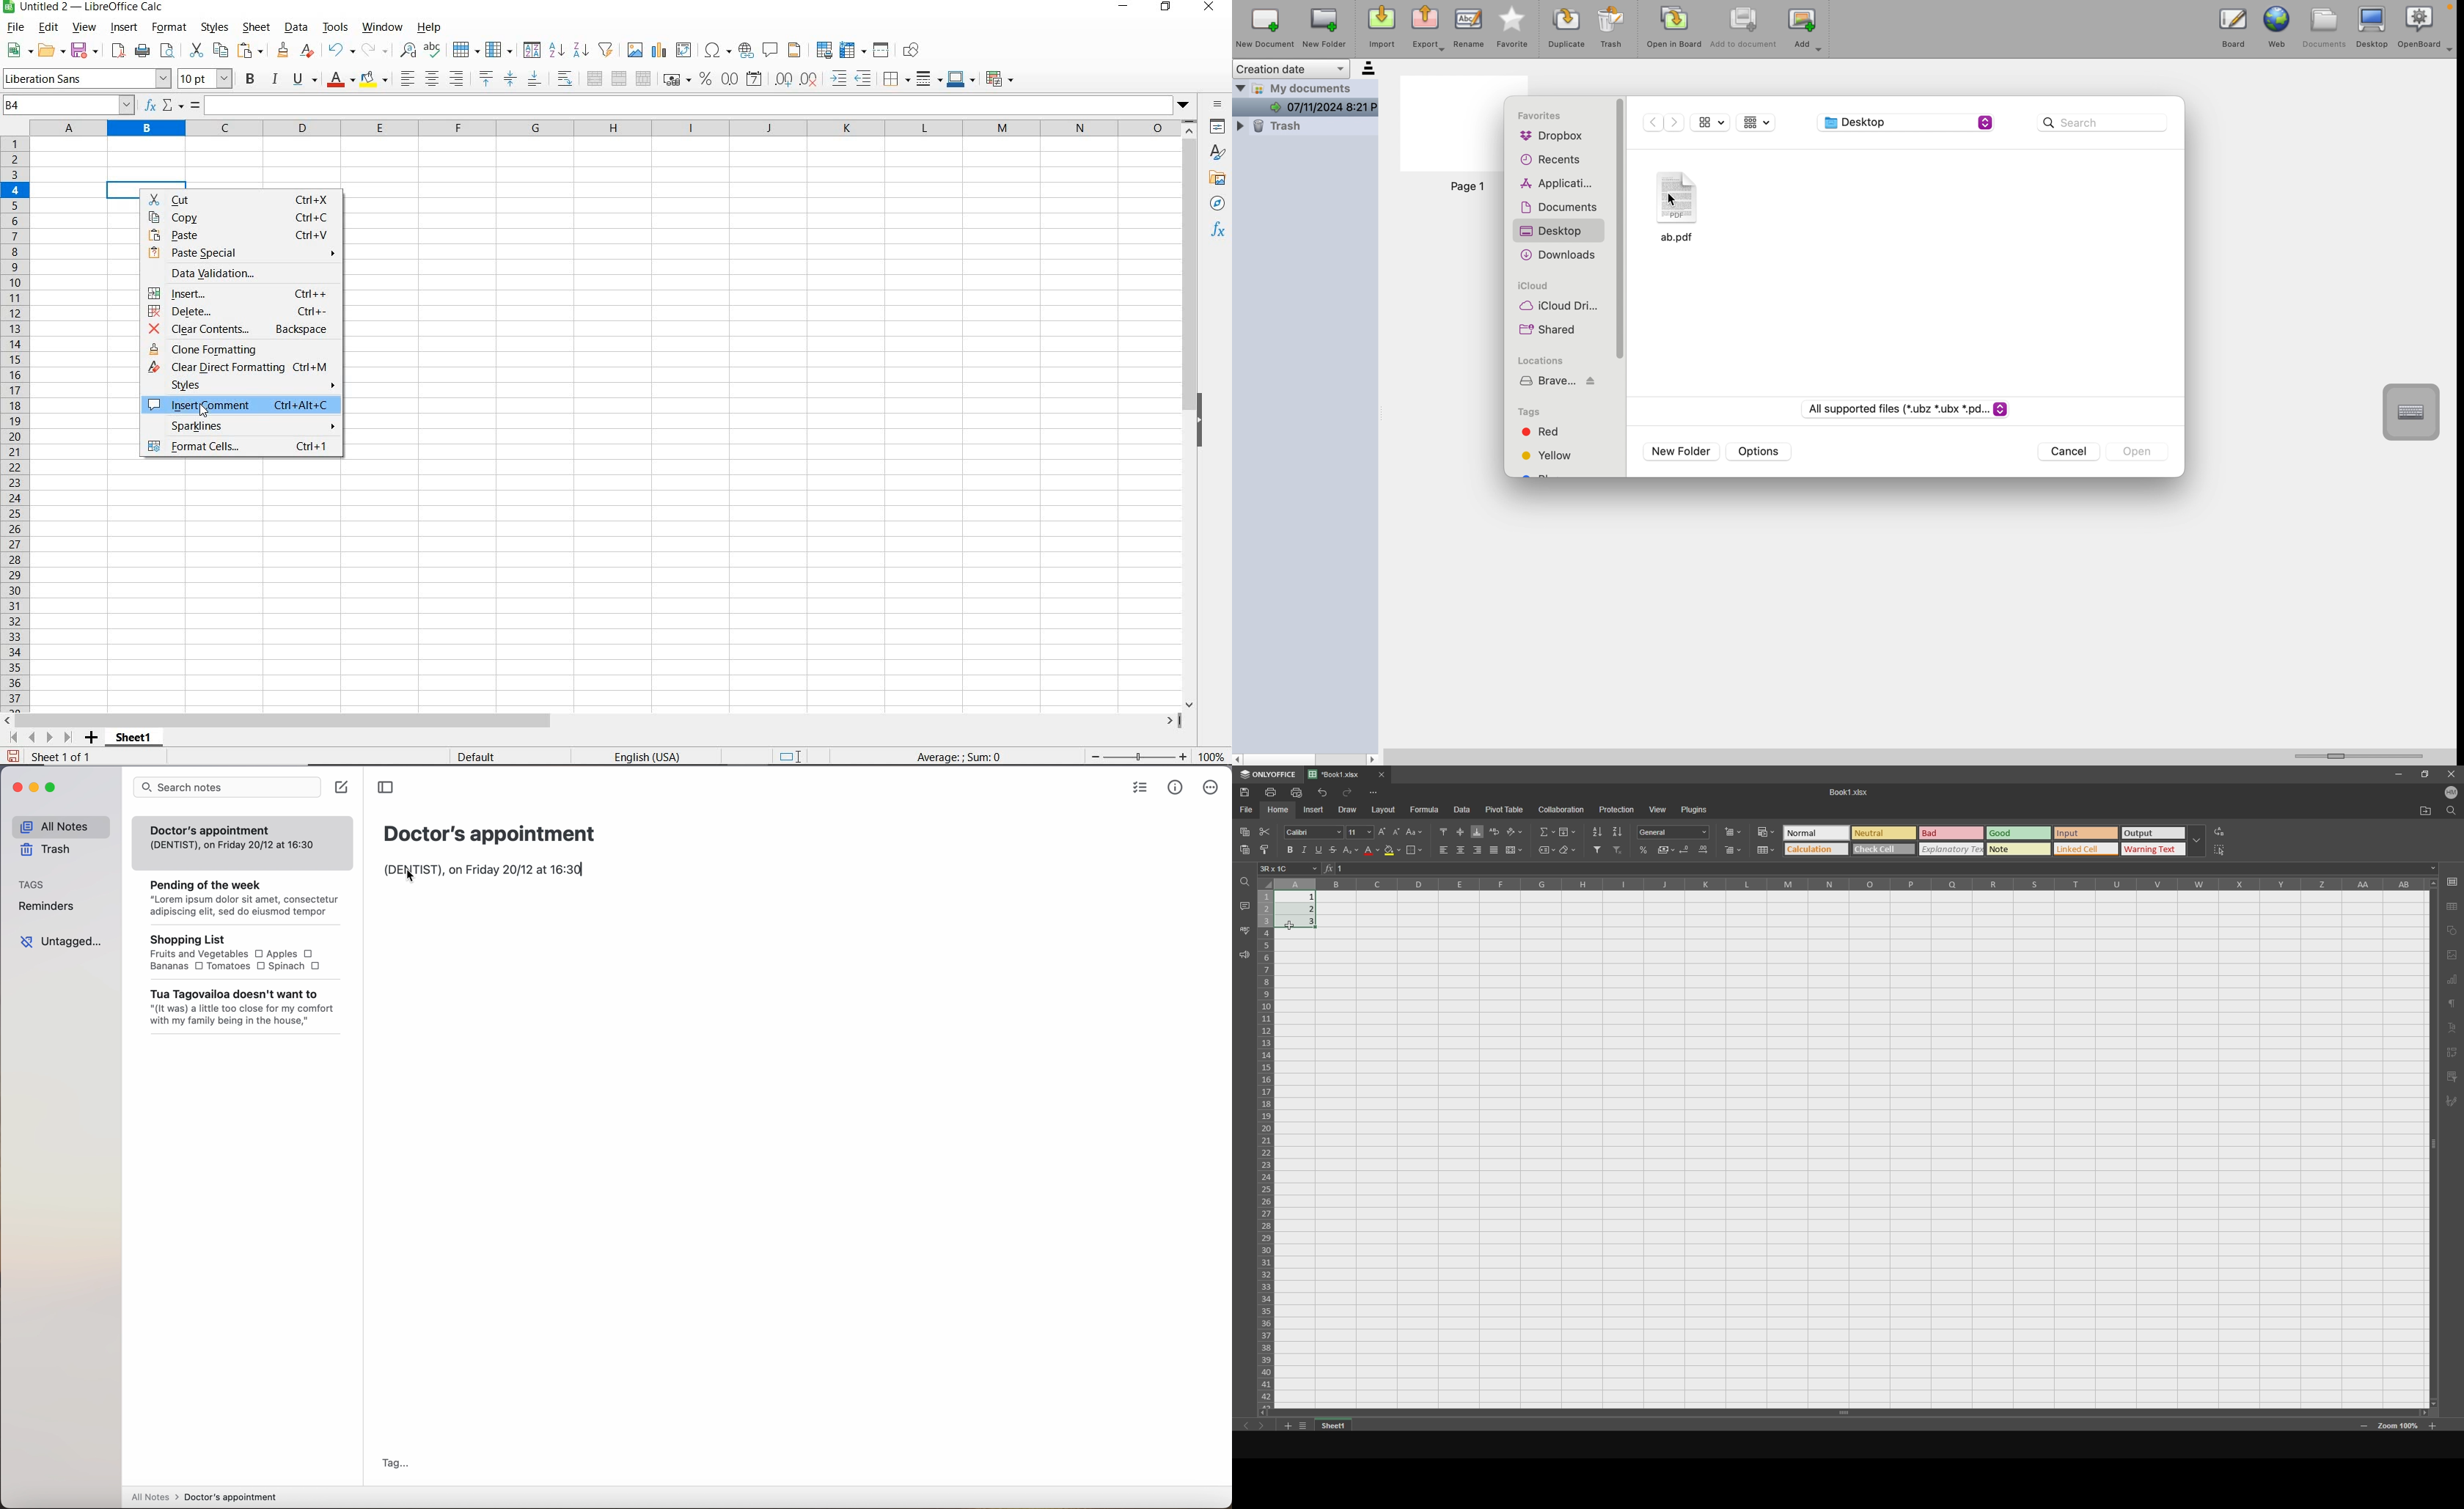  Describe the element at coordinates (484, 872) in the screenshot. I see `(Dentist) on friday 20/12 at 16:30` at that location.